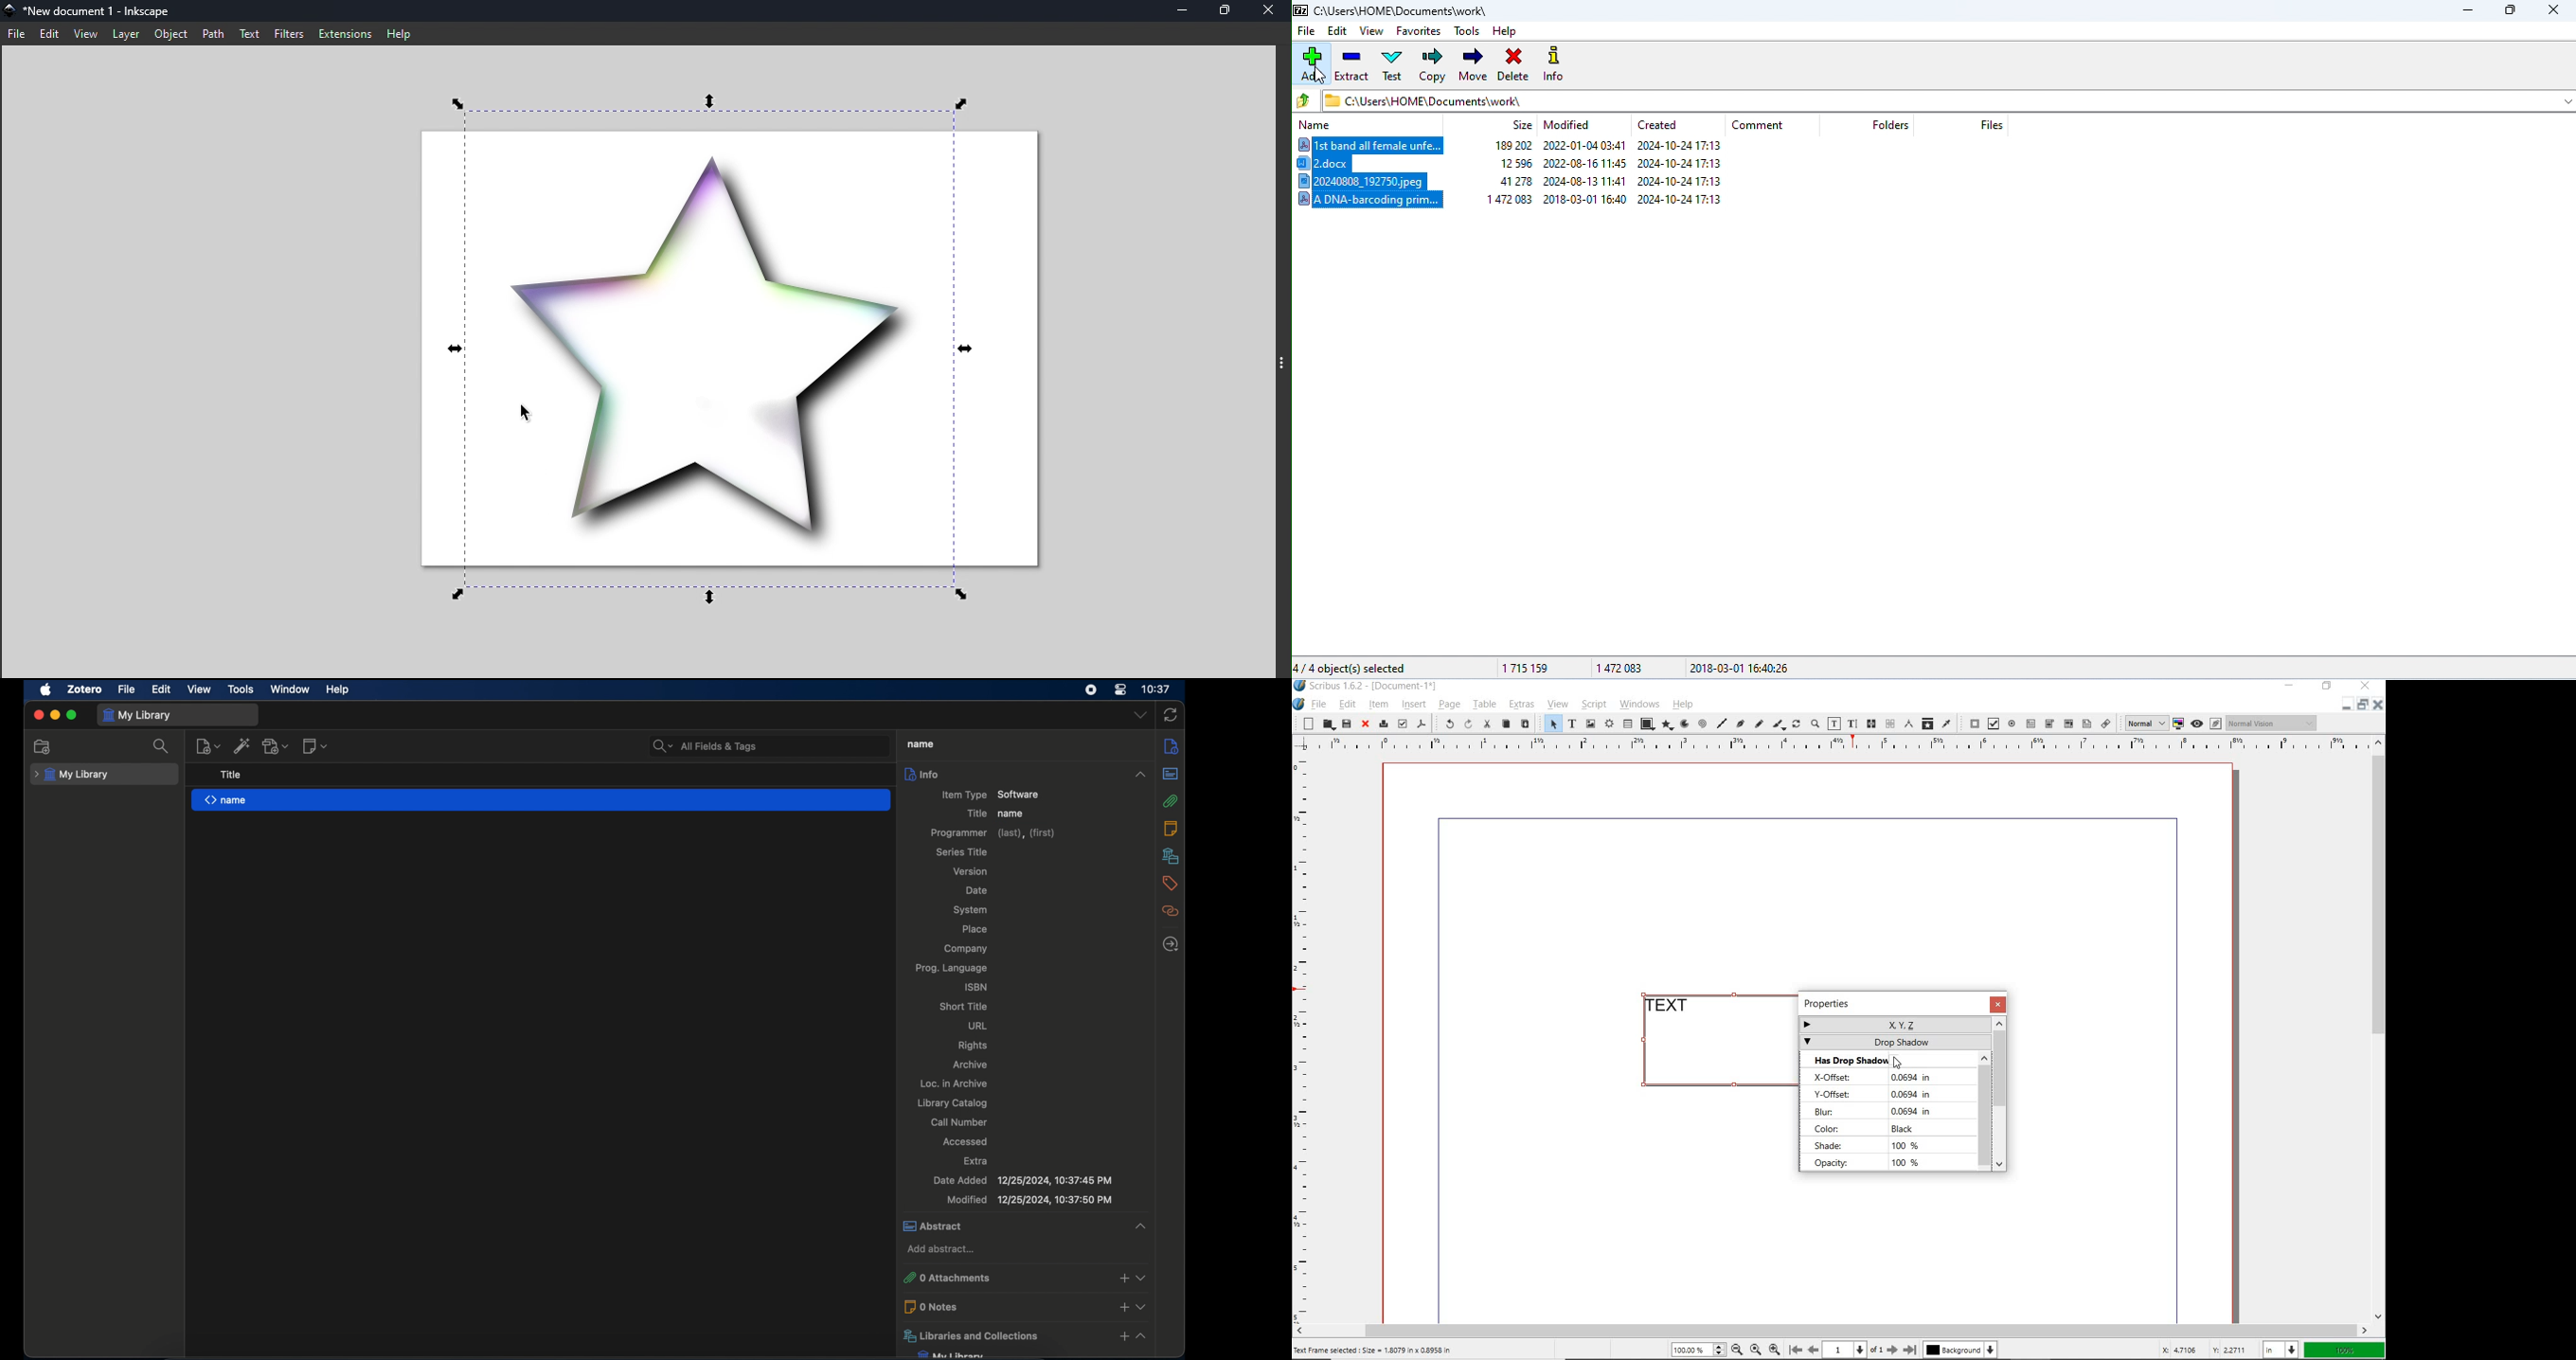 The height and width of the screenshot is (1372, 2576). What do you see at coordinates (1738, 1351) in the screenshot?
I see `Zoom Out` at bounding box center [1738, 1351].